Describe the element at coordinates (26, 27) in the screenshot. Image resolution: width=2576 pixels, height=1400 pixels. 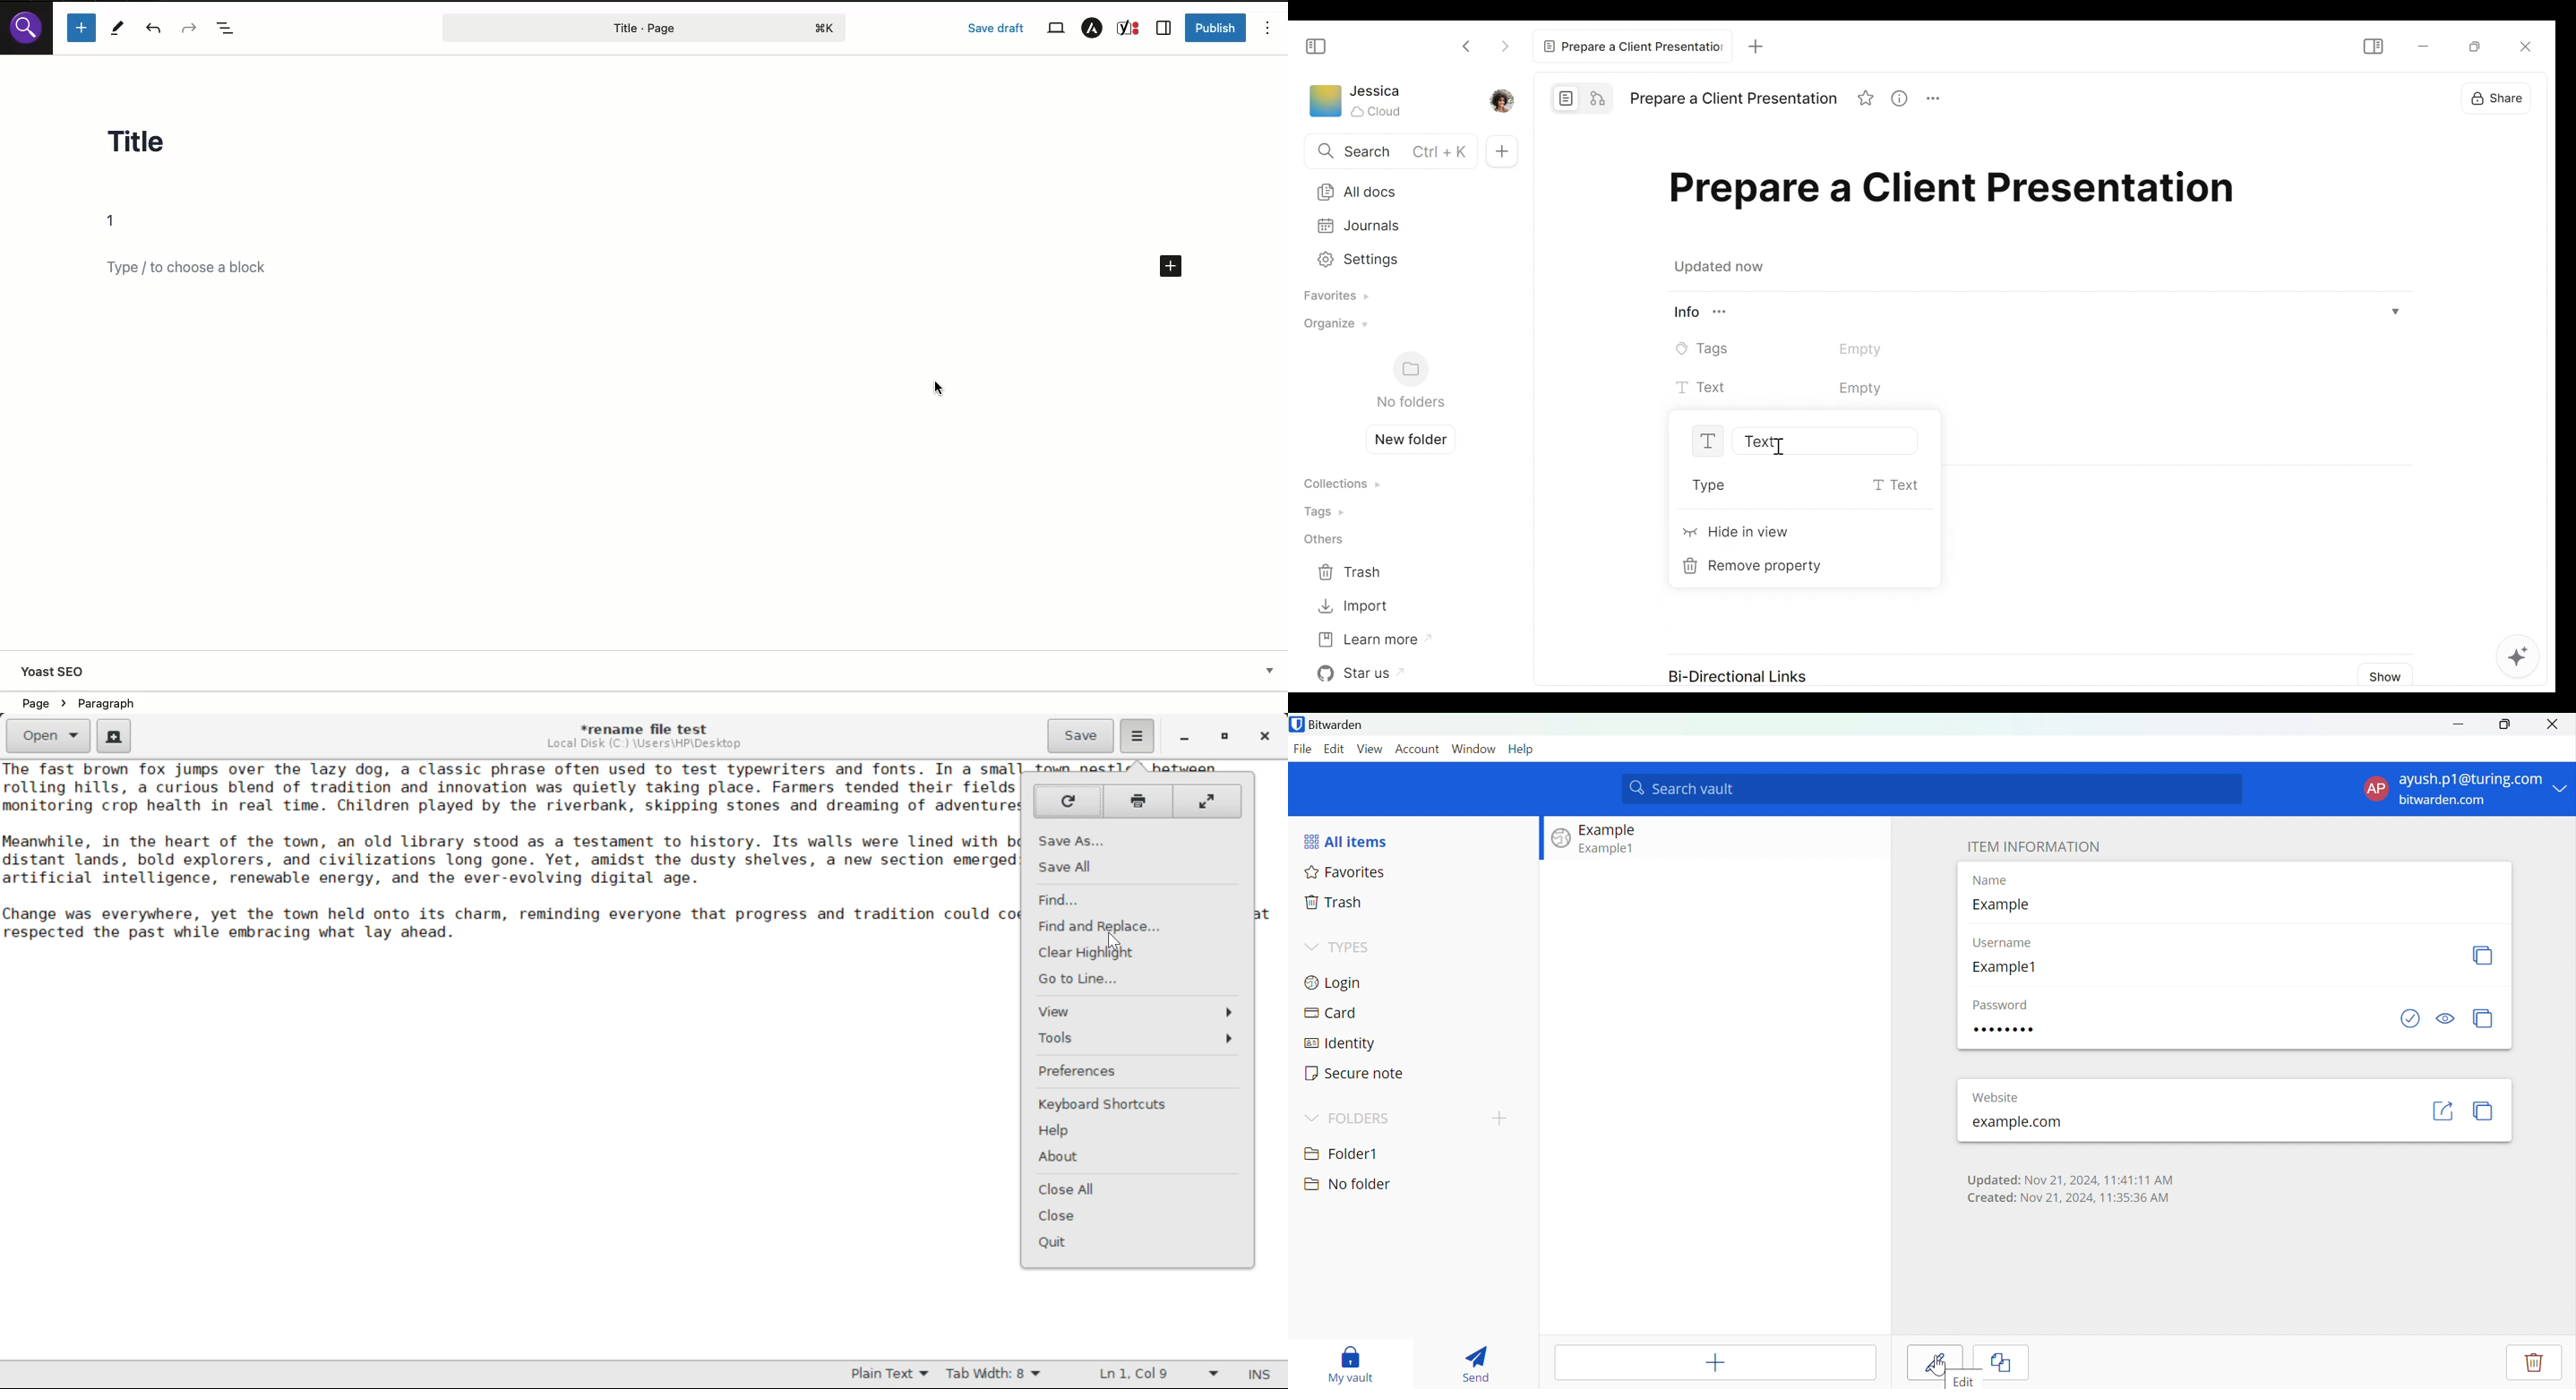
I see `Search ` at that location.